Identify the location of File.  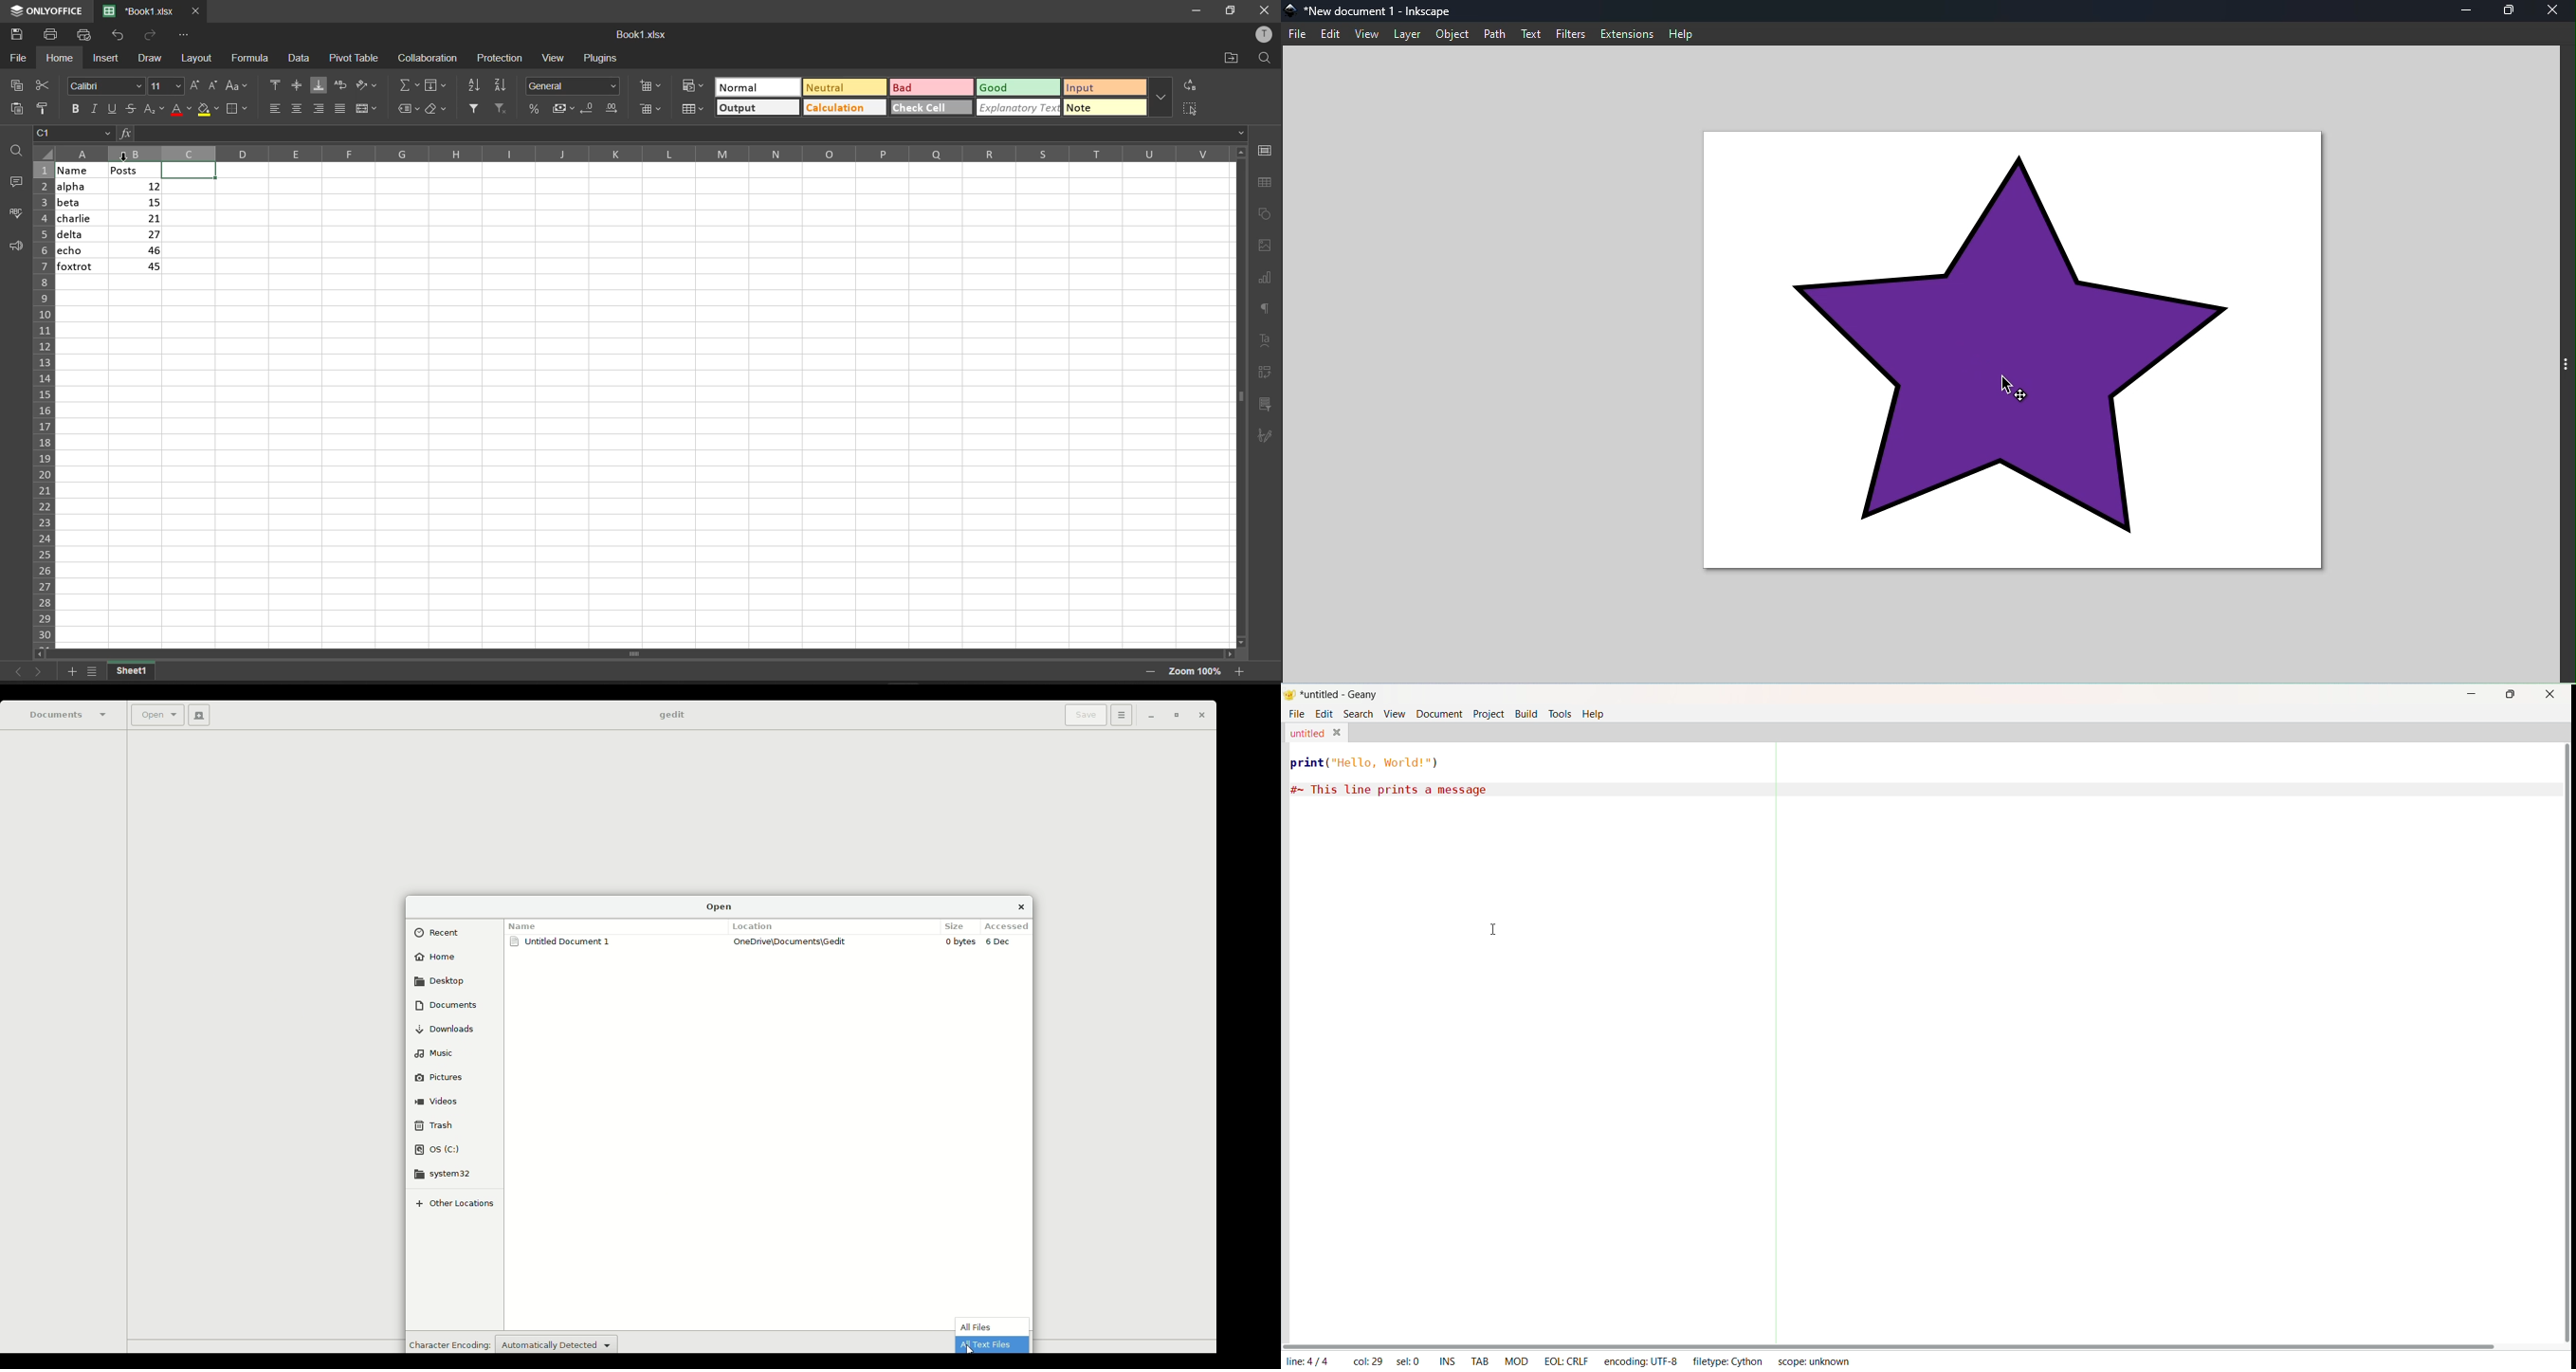
(1294, 714).